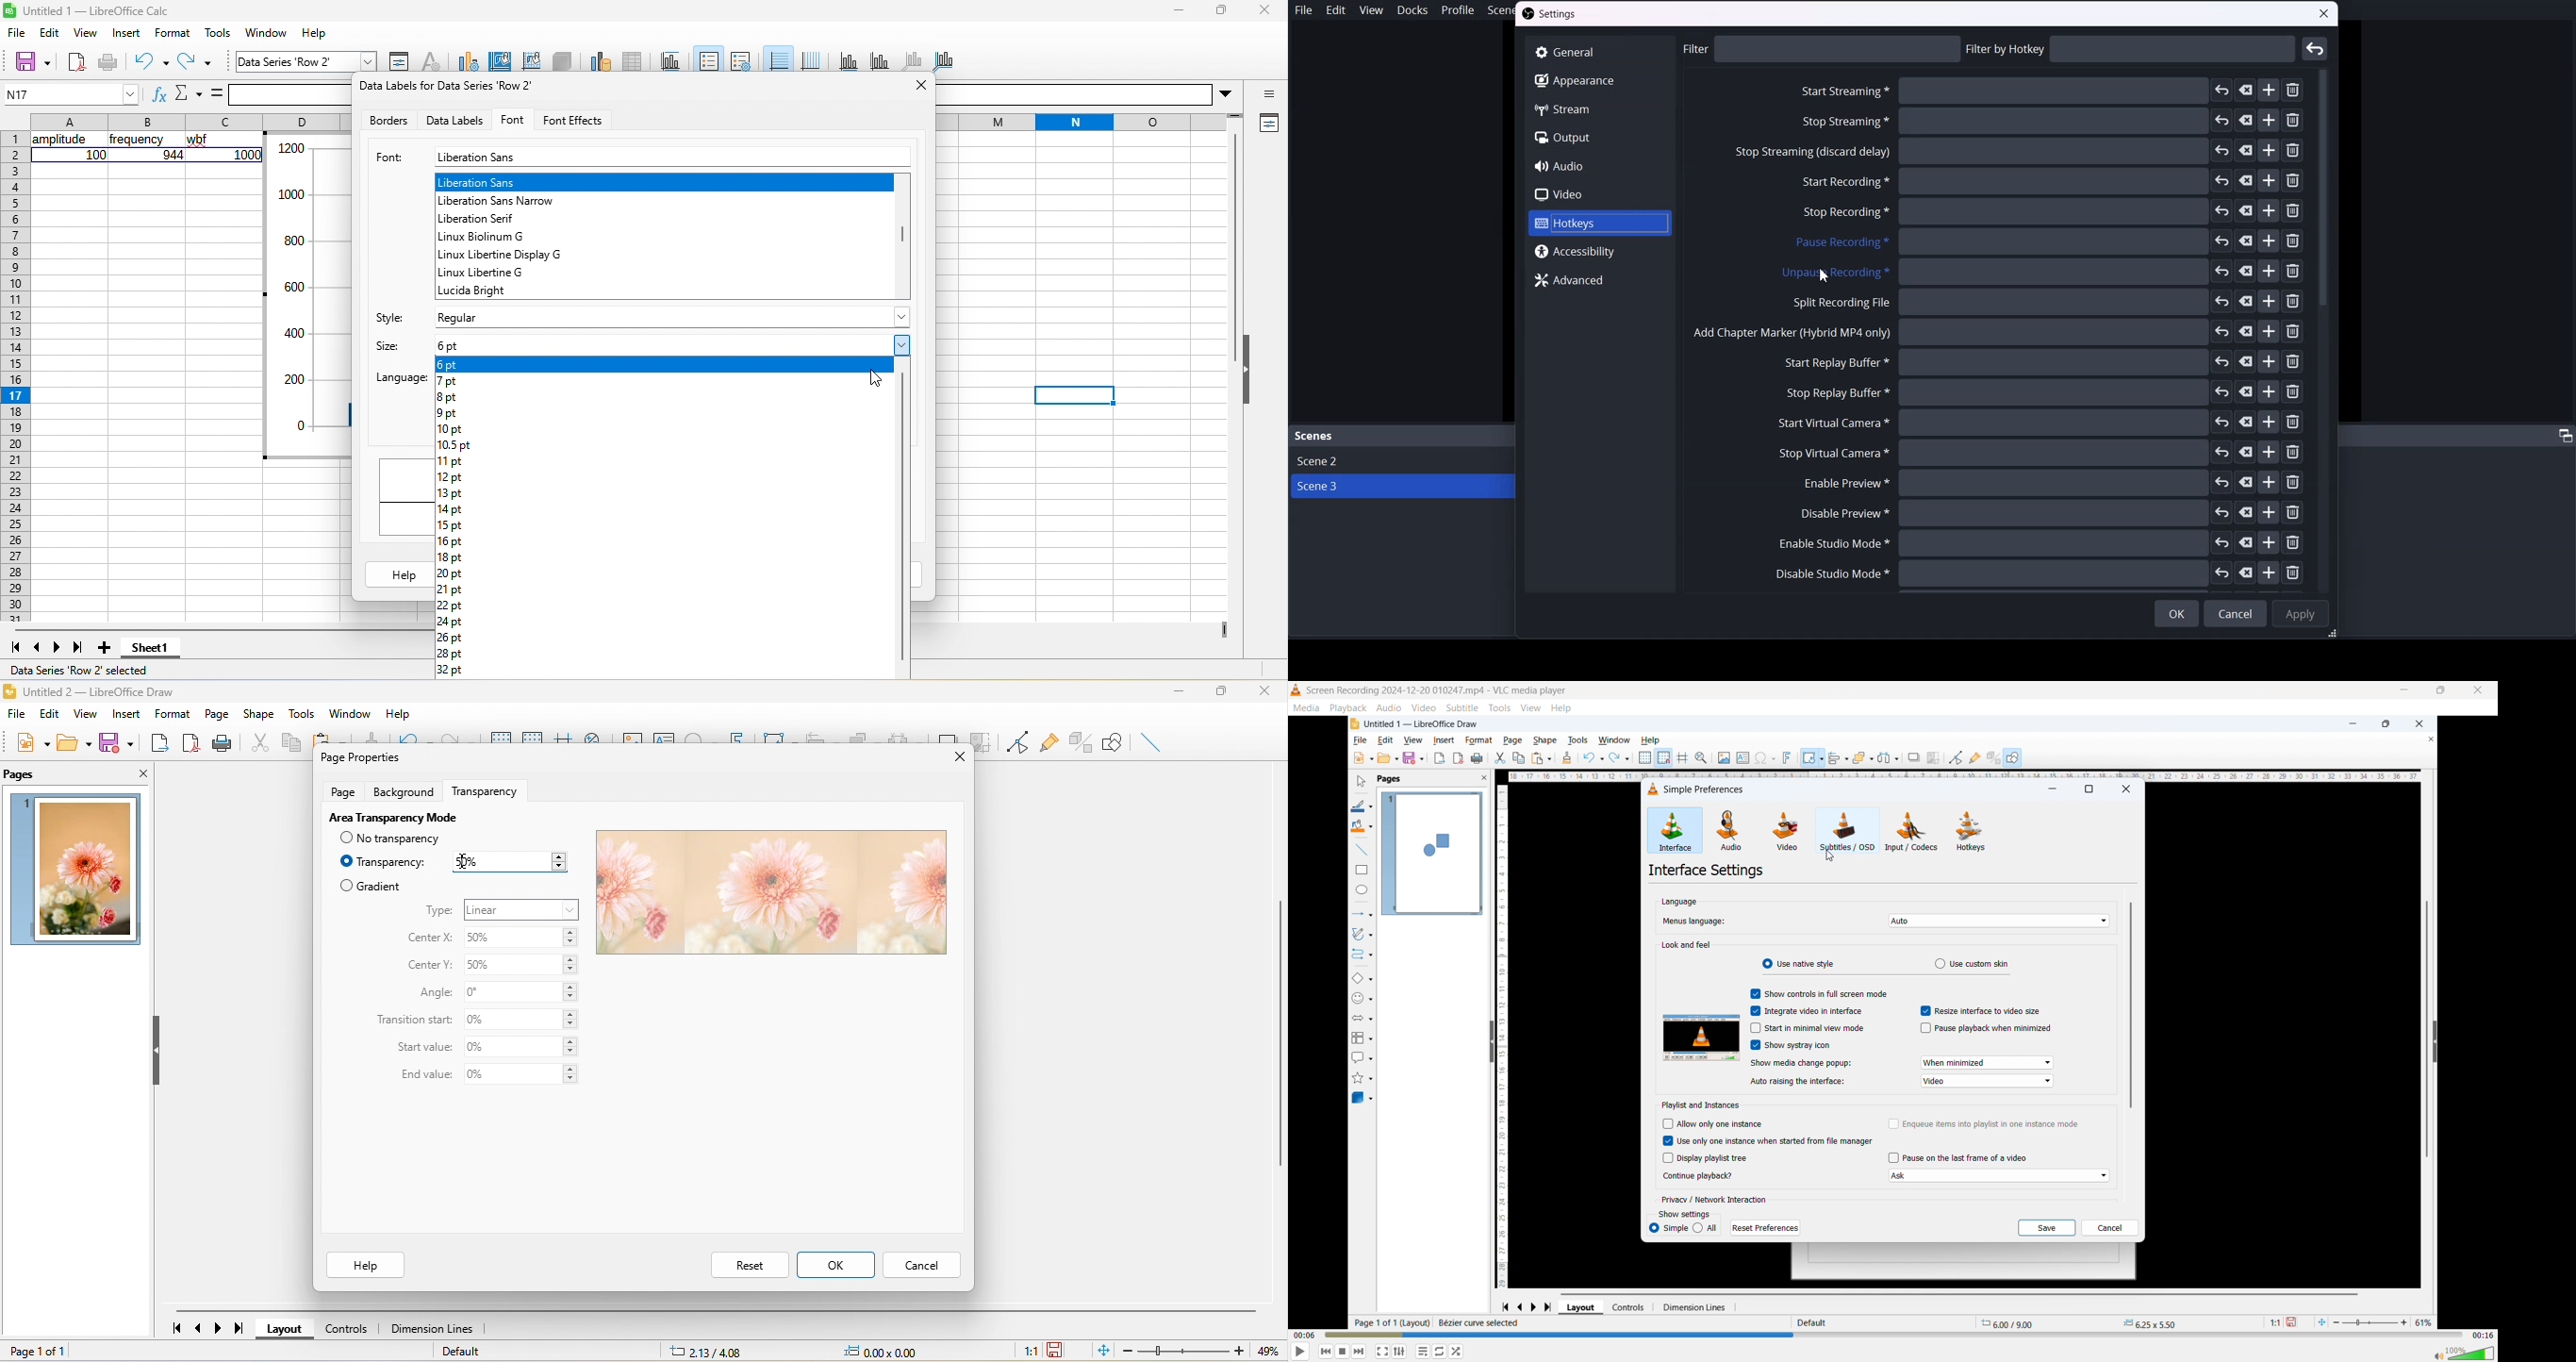 The width and height of the screenshot is (2576, 1372). Describe the element at coordinates (2326, 329) in the screenshot. I see `Vertical scroll bar` at that location.